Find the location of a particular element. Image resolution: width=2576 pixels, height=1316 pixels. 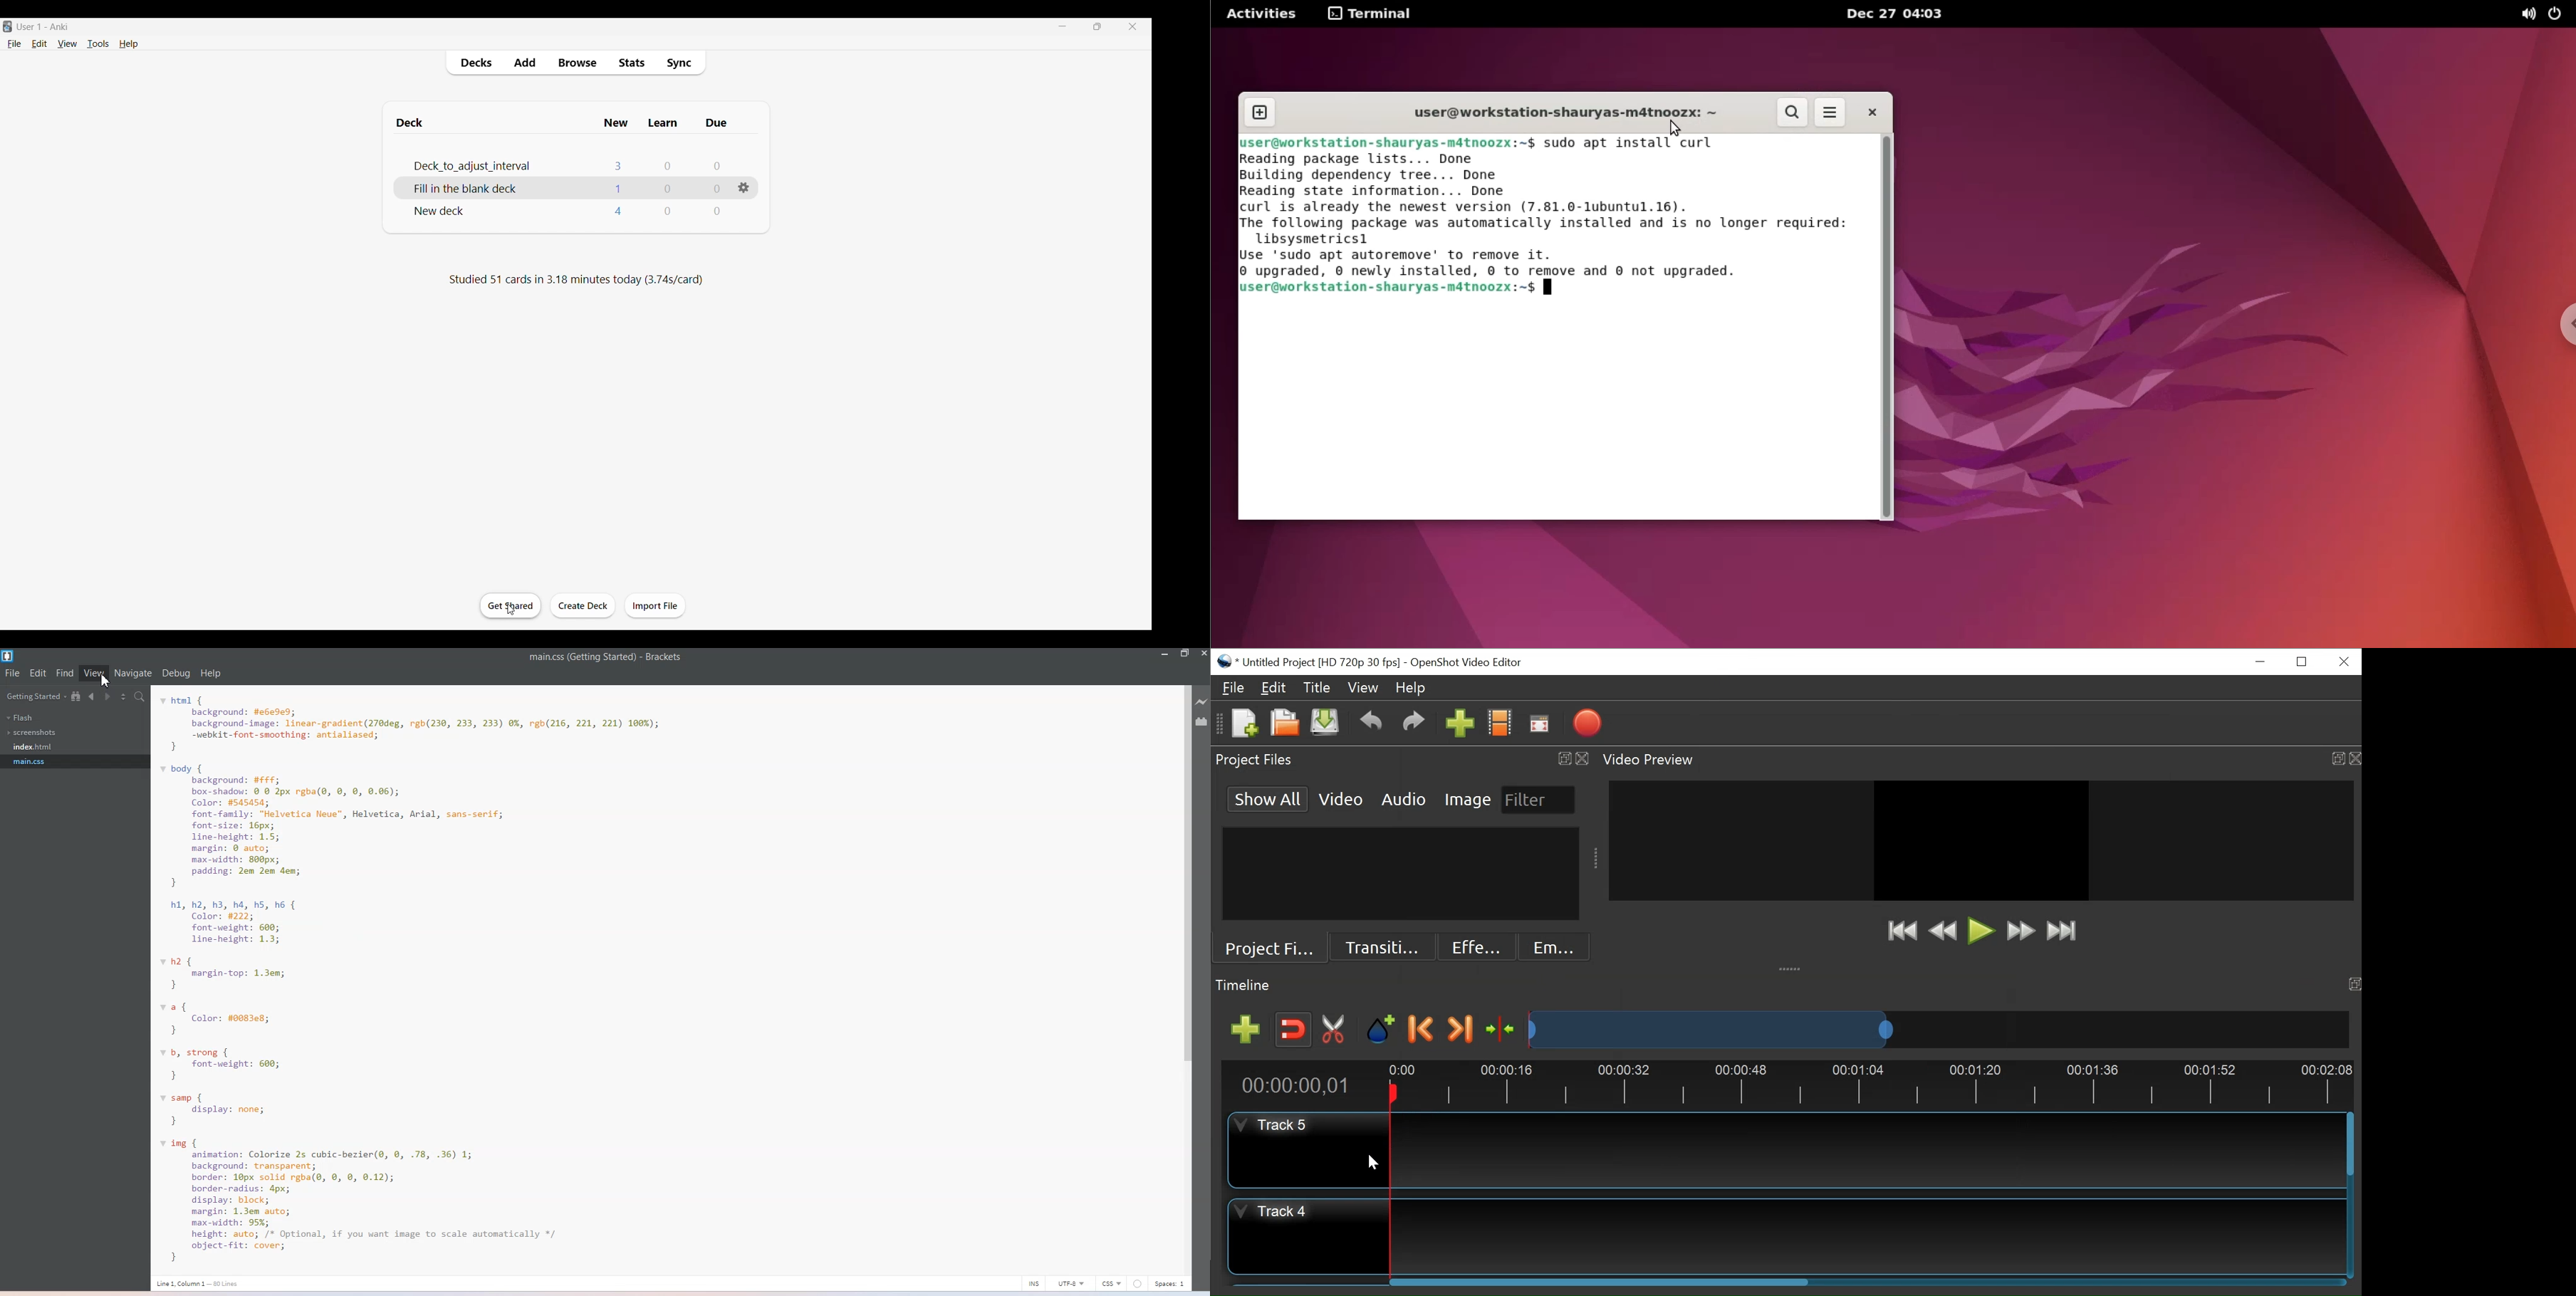

Deck column is located at coordinates (495, 125).